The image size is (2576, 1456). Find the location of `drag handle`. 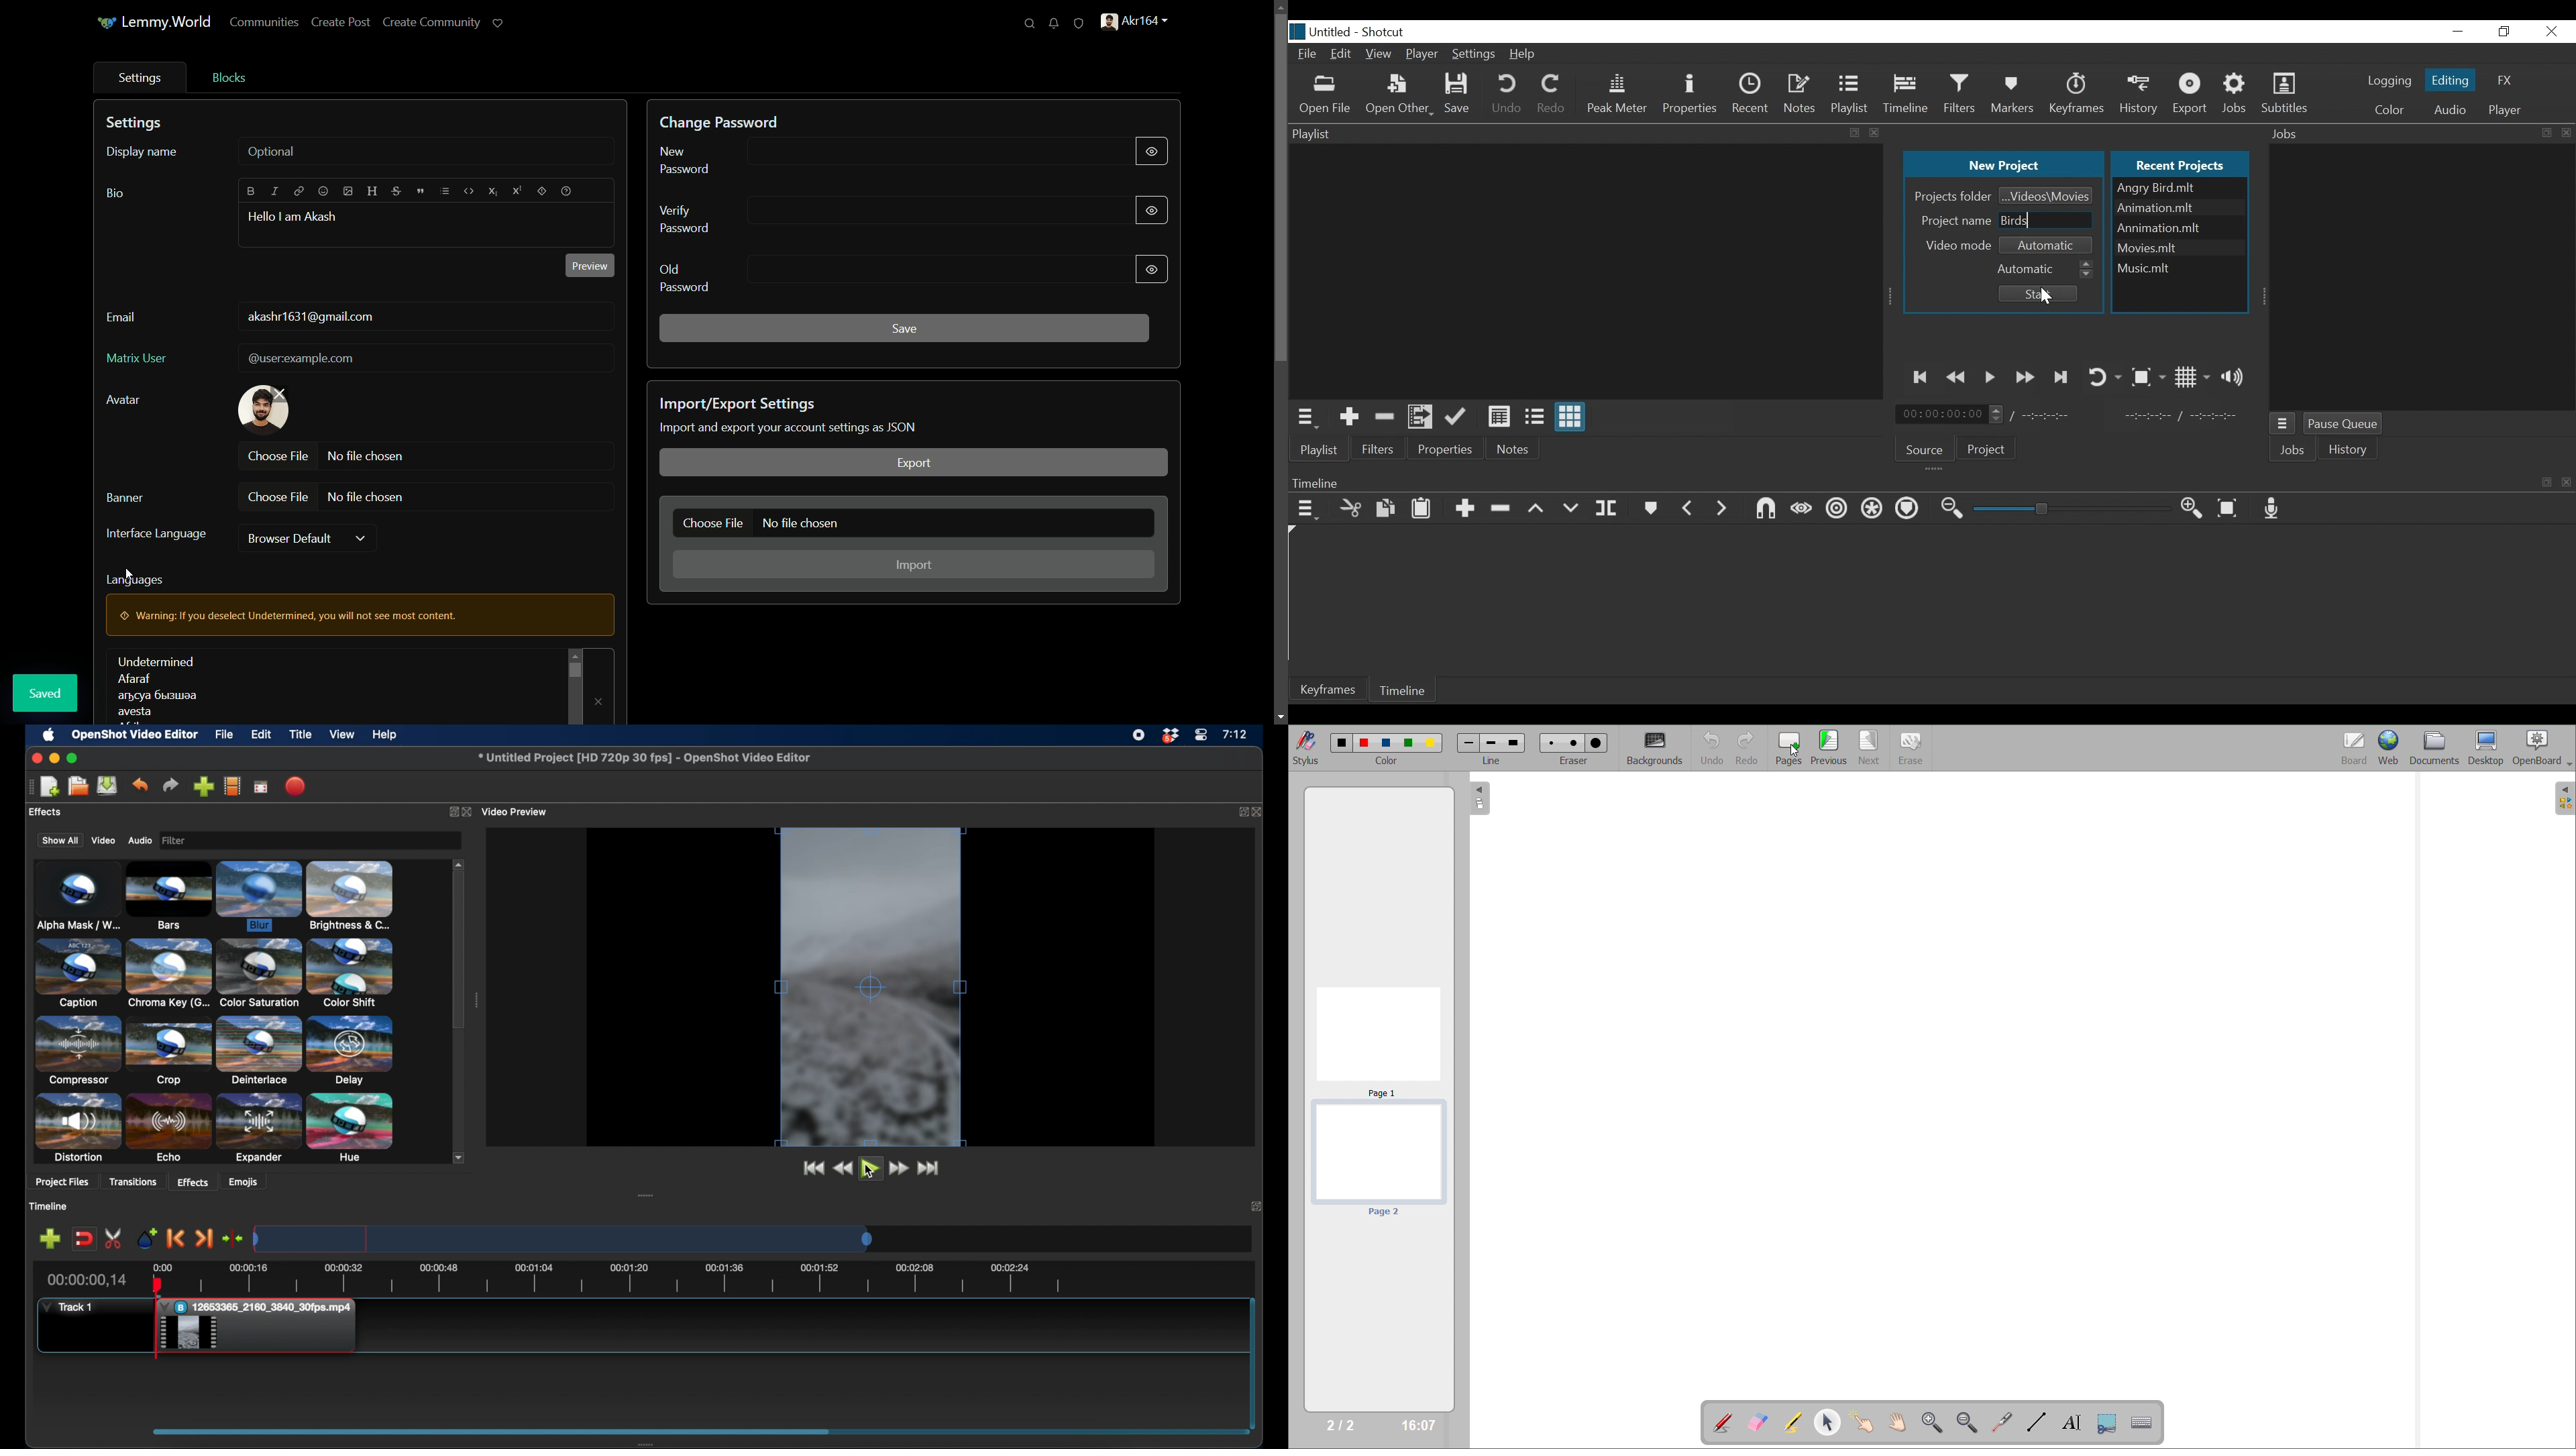

drag handle is located at coordinates (649, 1444).